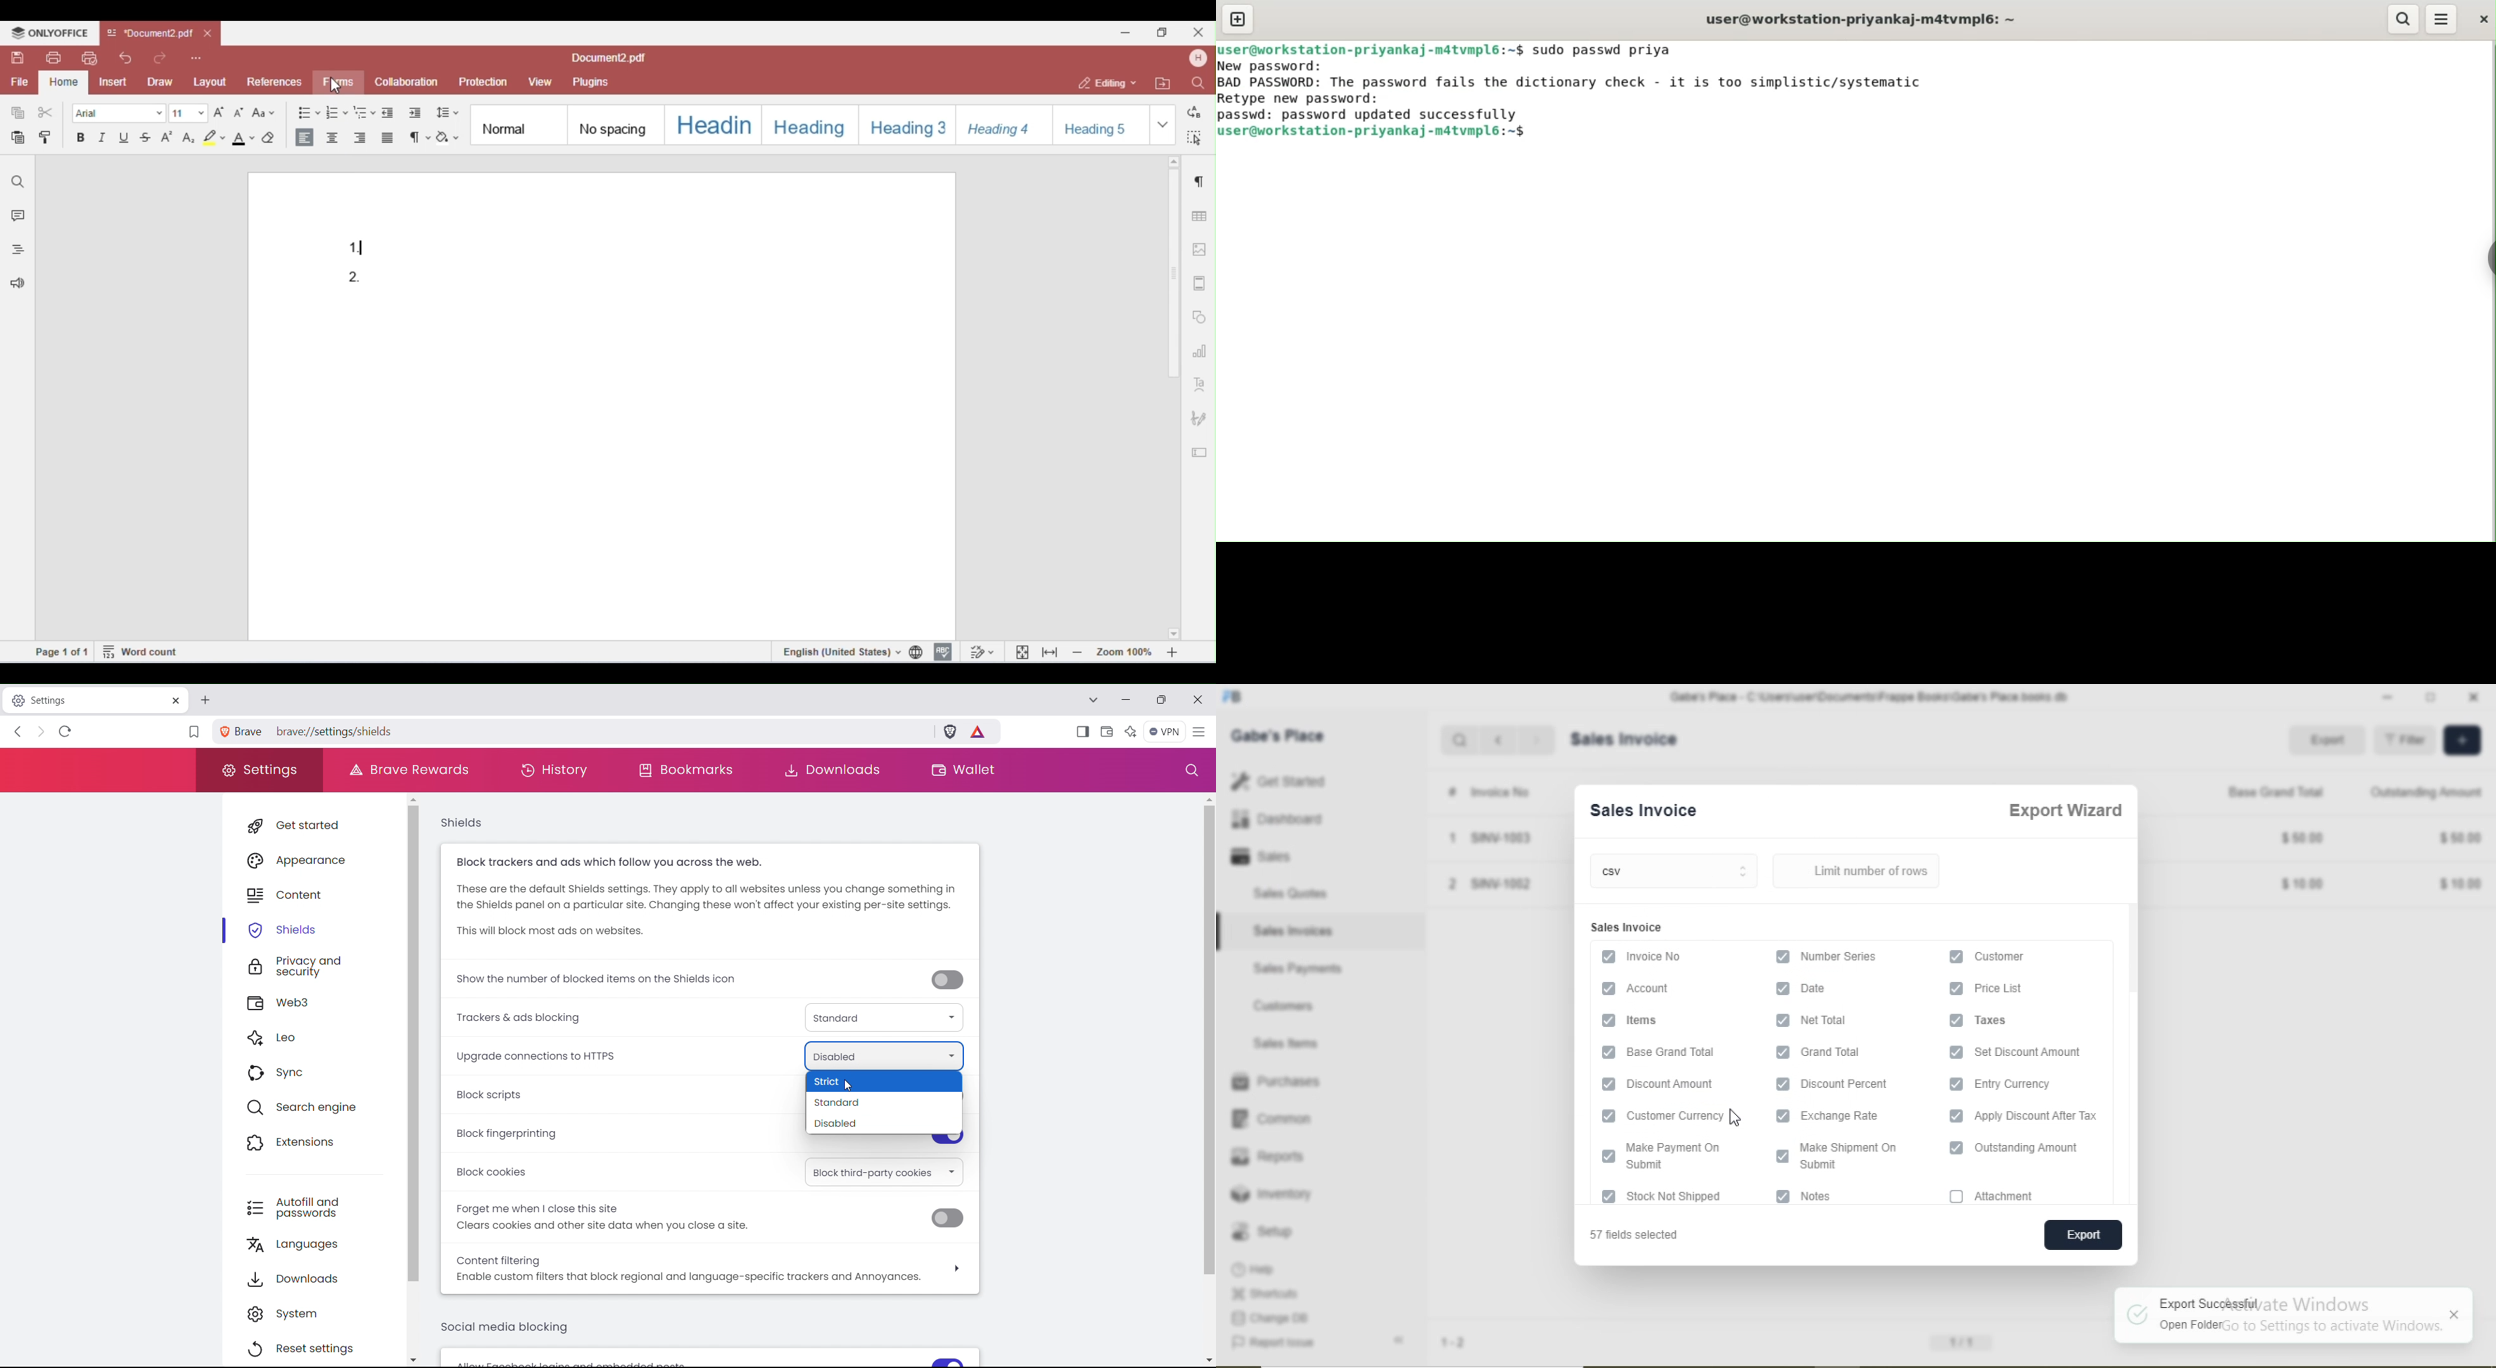  I want to click on ‘Net Total, so click(1838, 1020).